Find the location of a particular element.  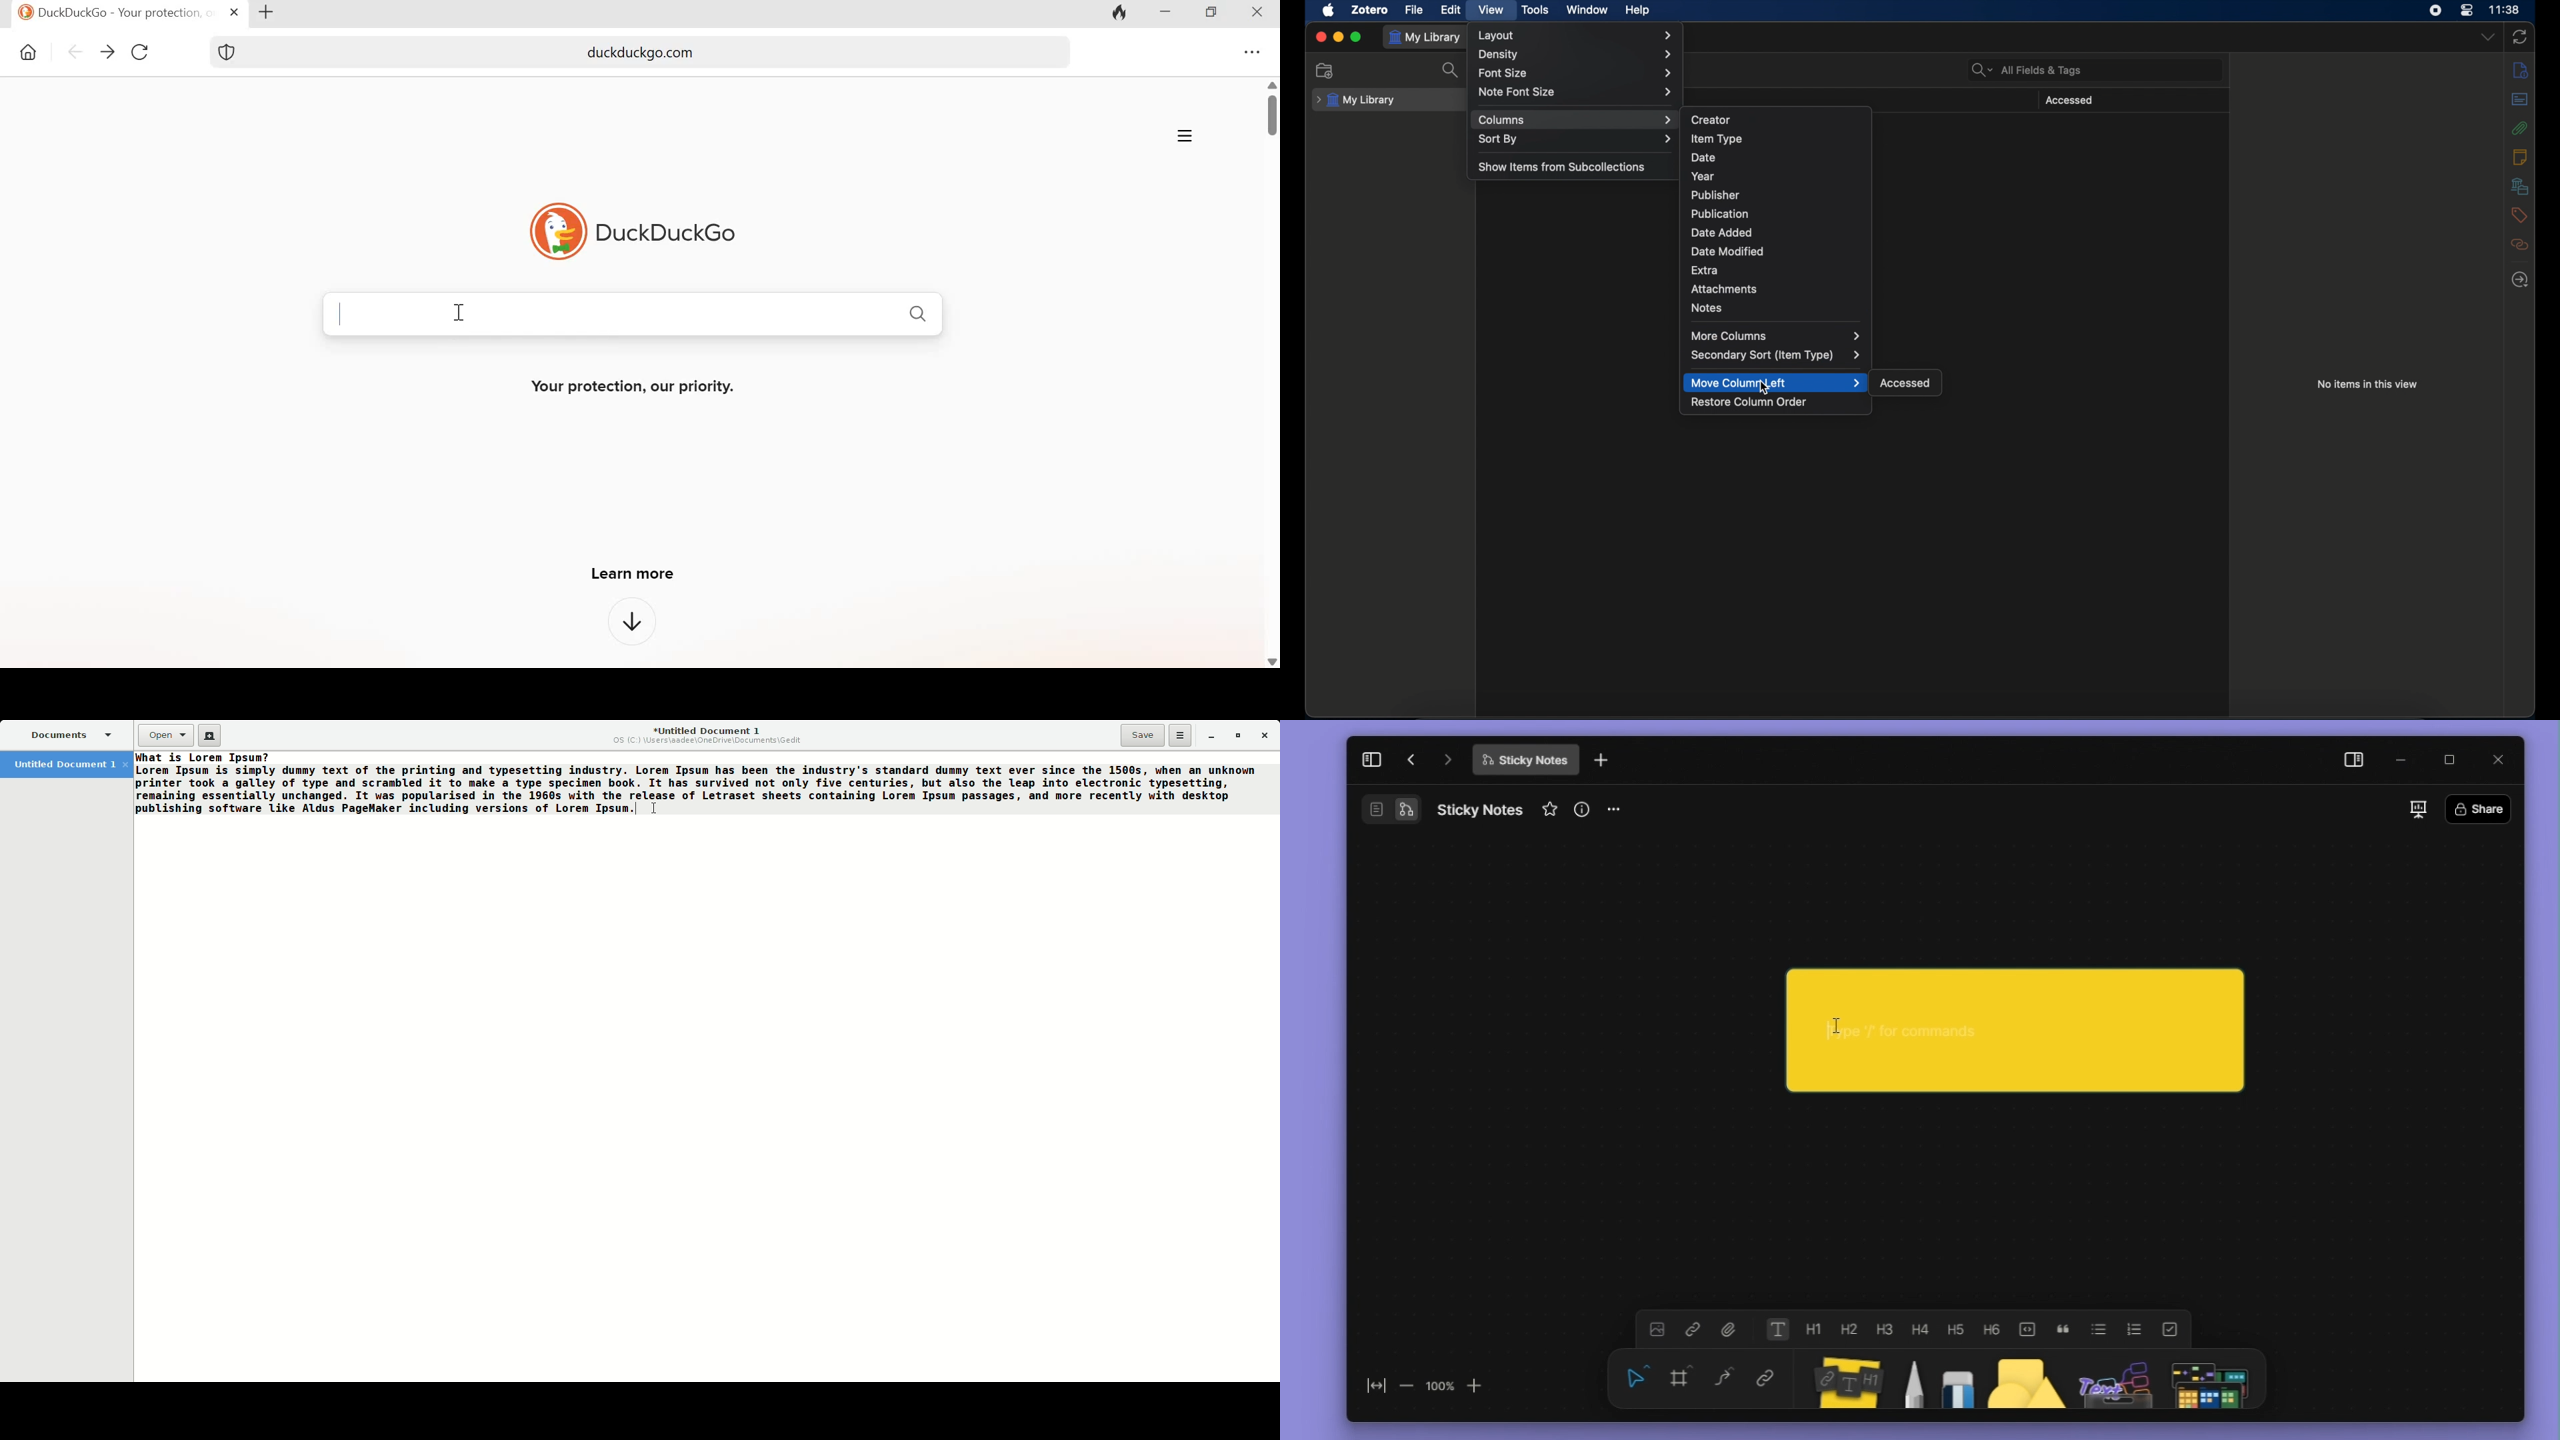

secondary sort is located at coordinates (1777, 355).